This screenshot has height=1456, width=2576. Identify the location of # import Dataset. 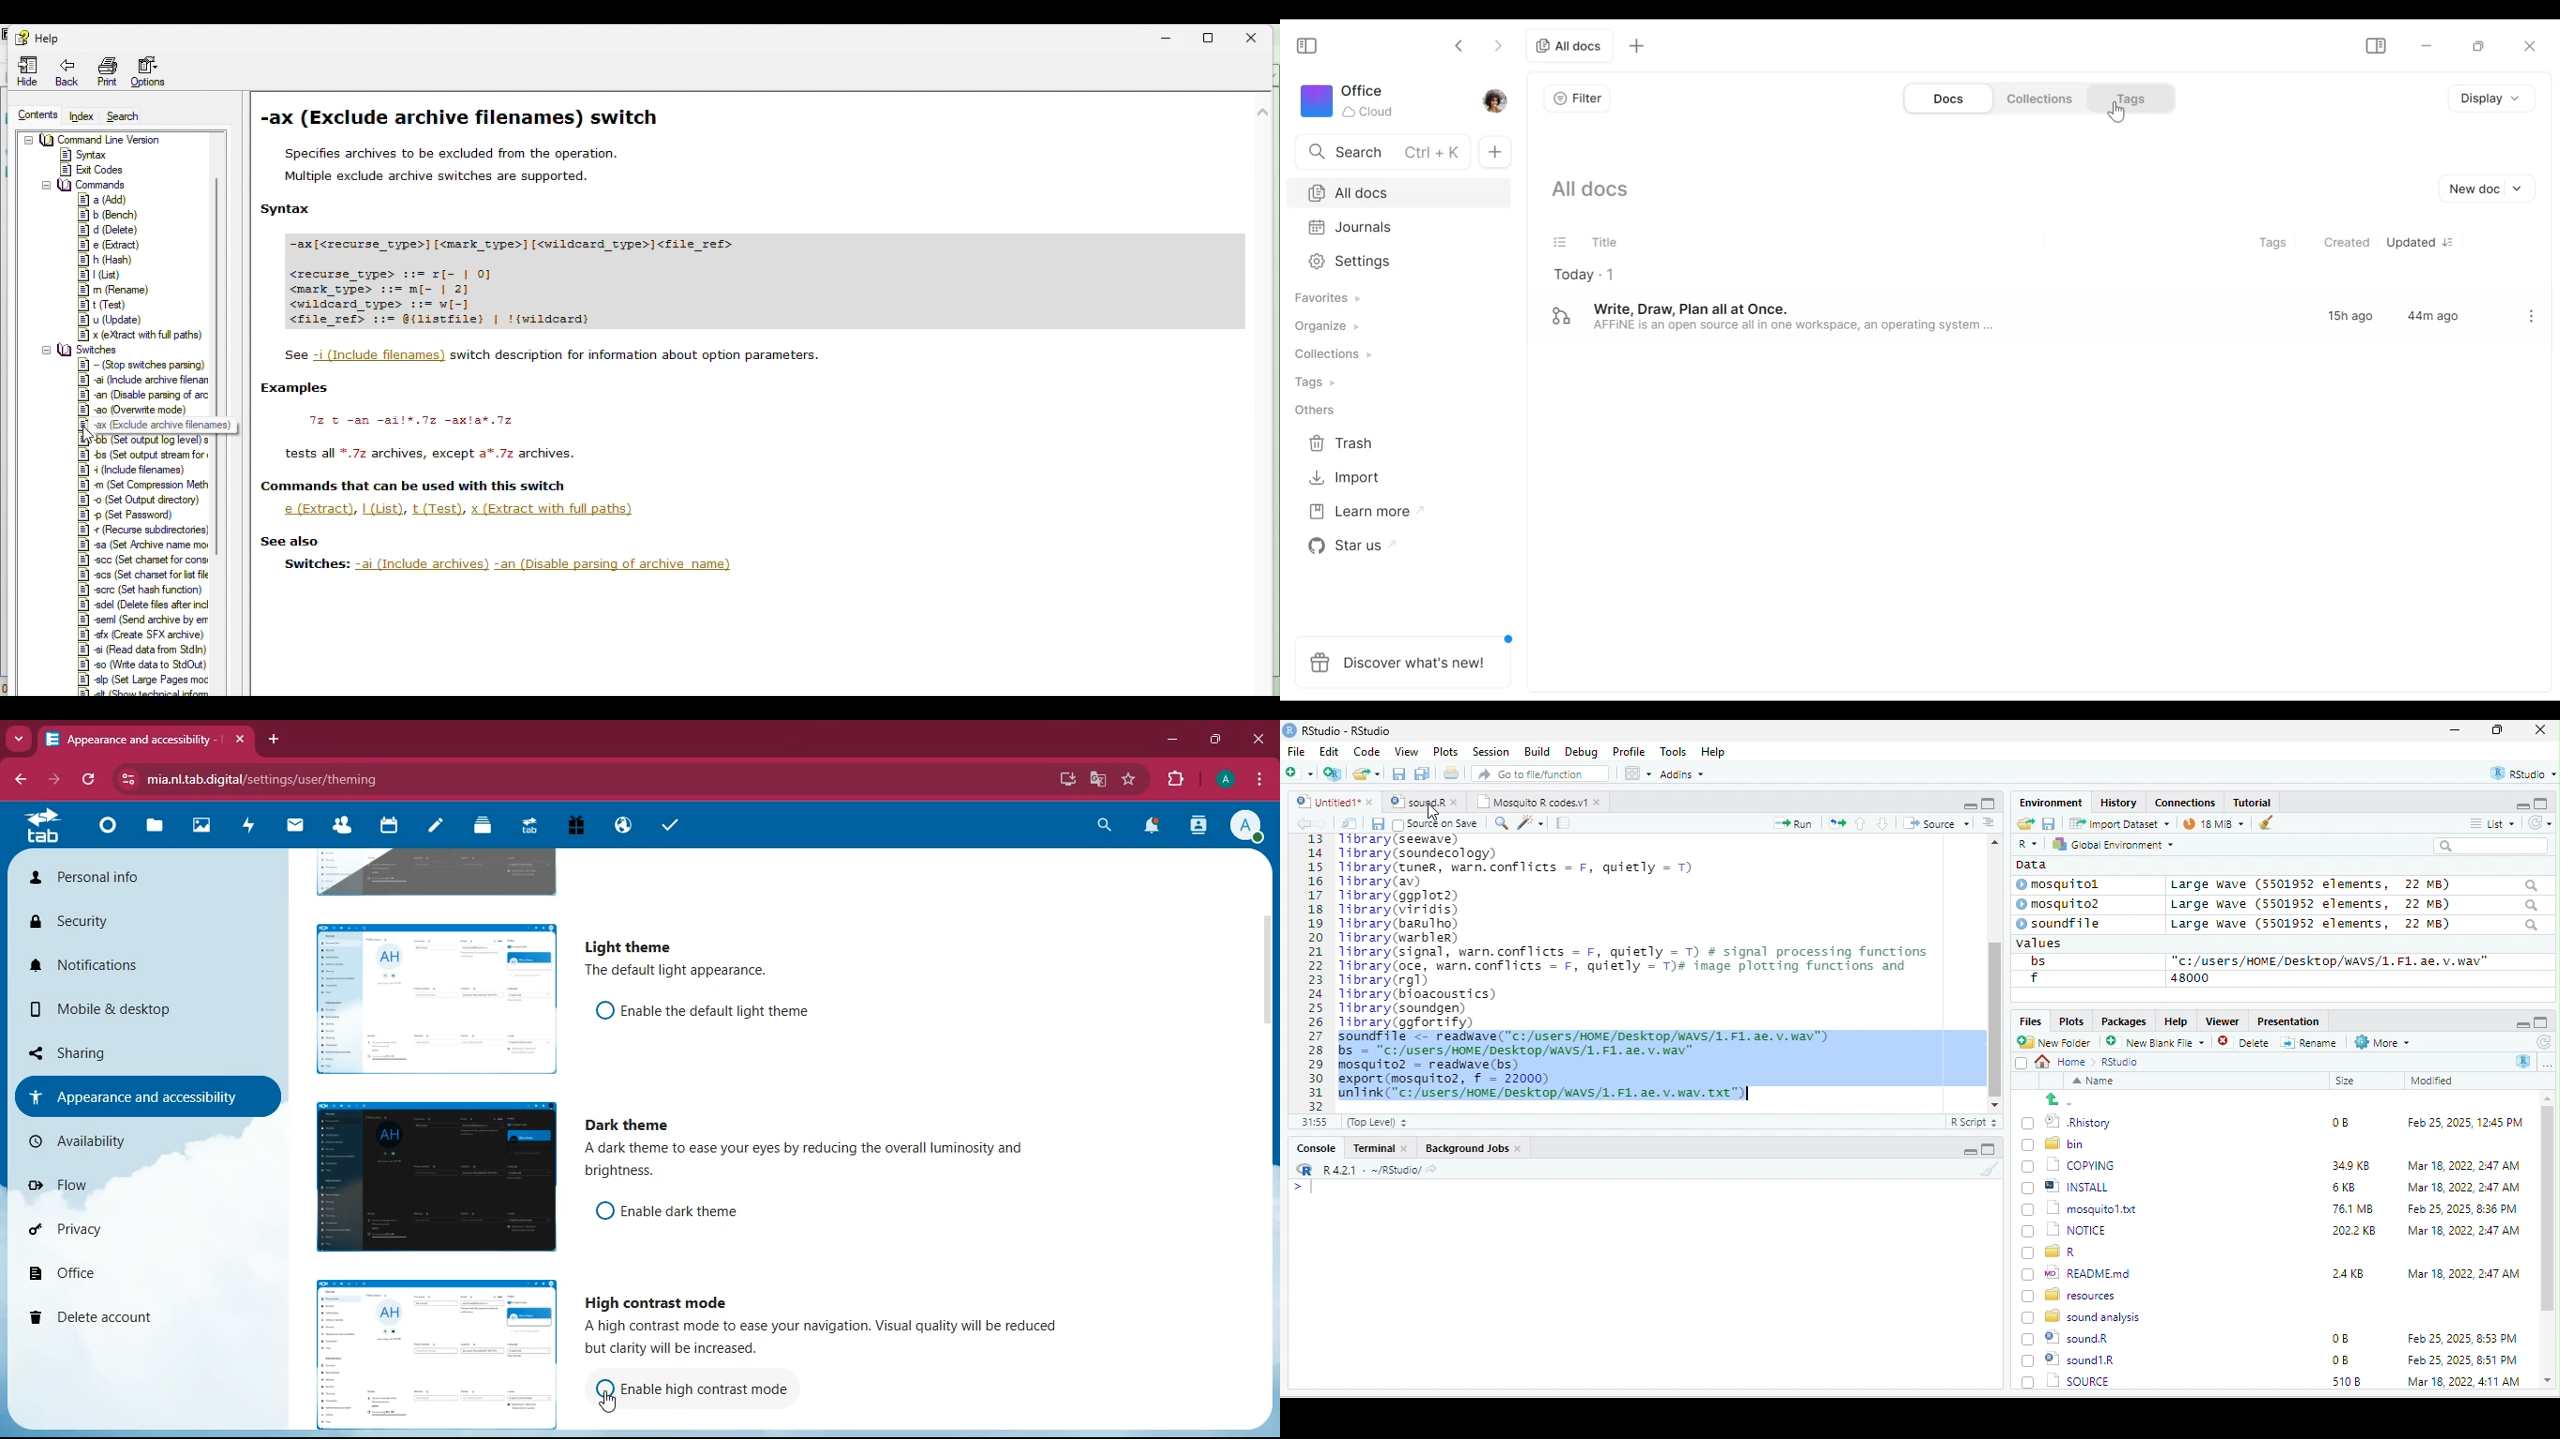
(2117, 822).